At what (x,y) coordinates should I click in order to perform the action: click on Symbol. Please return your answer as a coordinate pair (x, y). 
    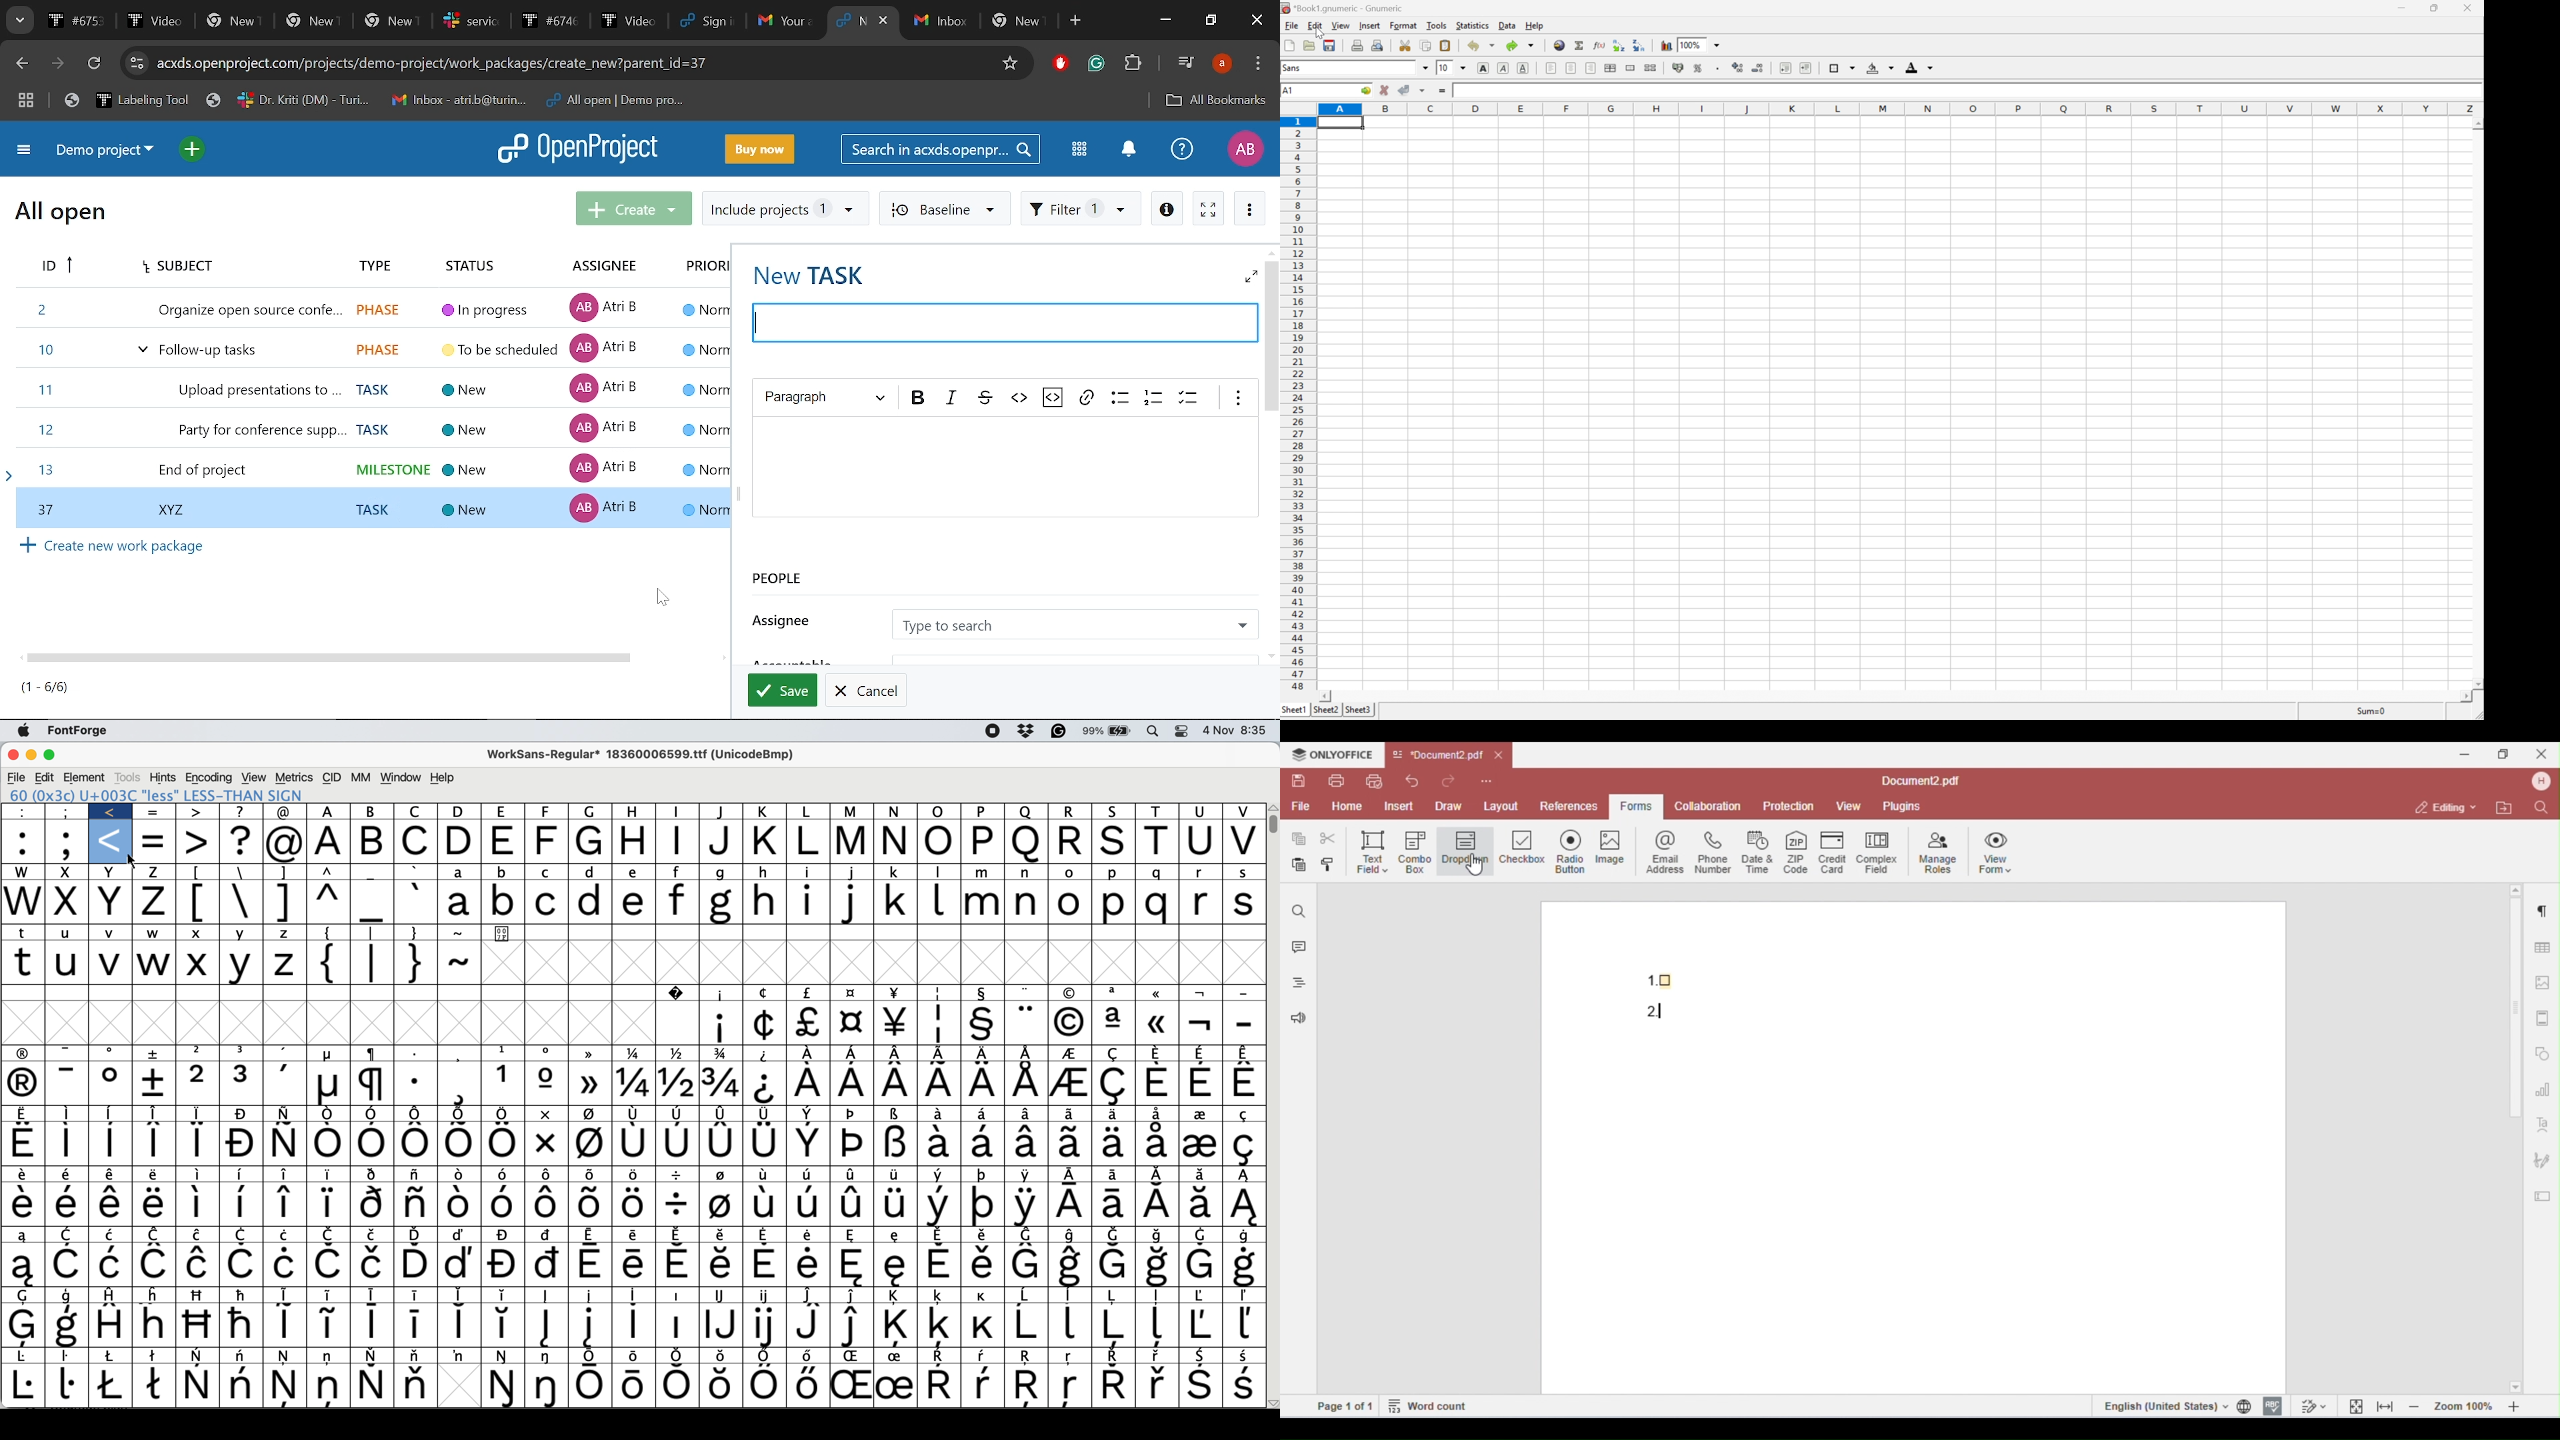
    Looking at the image, I should click on (67, 1205).